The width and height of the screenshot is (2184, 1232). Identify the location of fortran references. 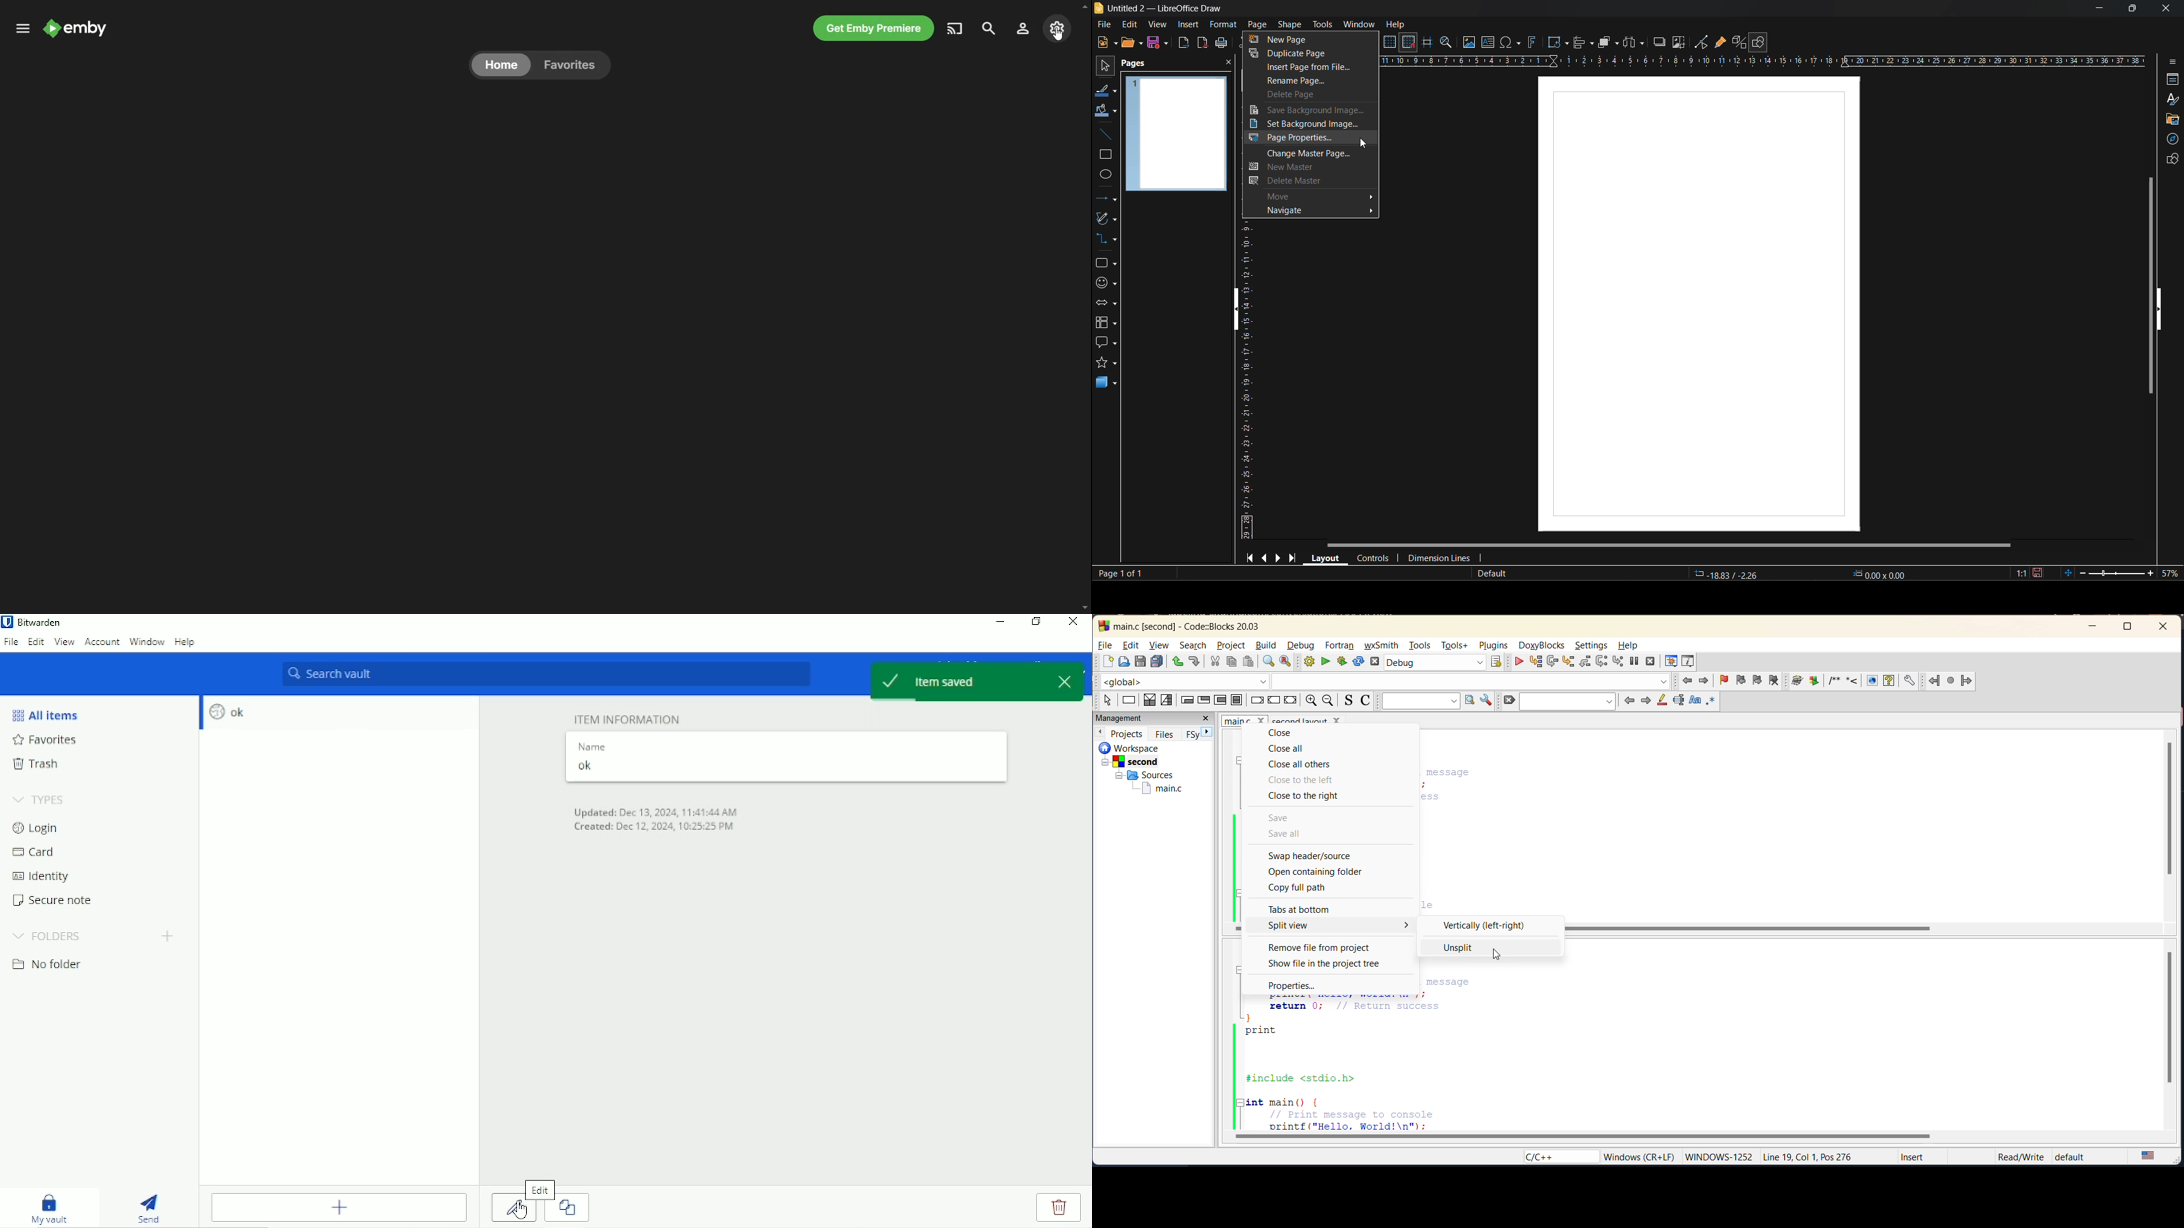
(1951, 682).